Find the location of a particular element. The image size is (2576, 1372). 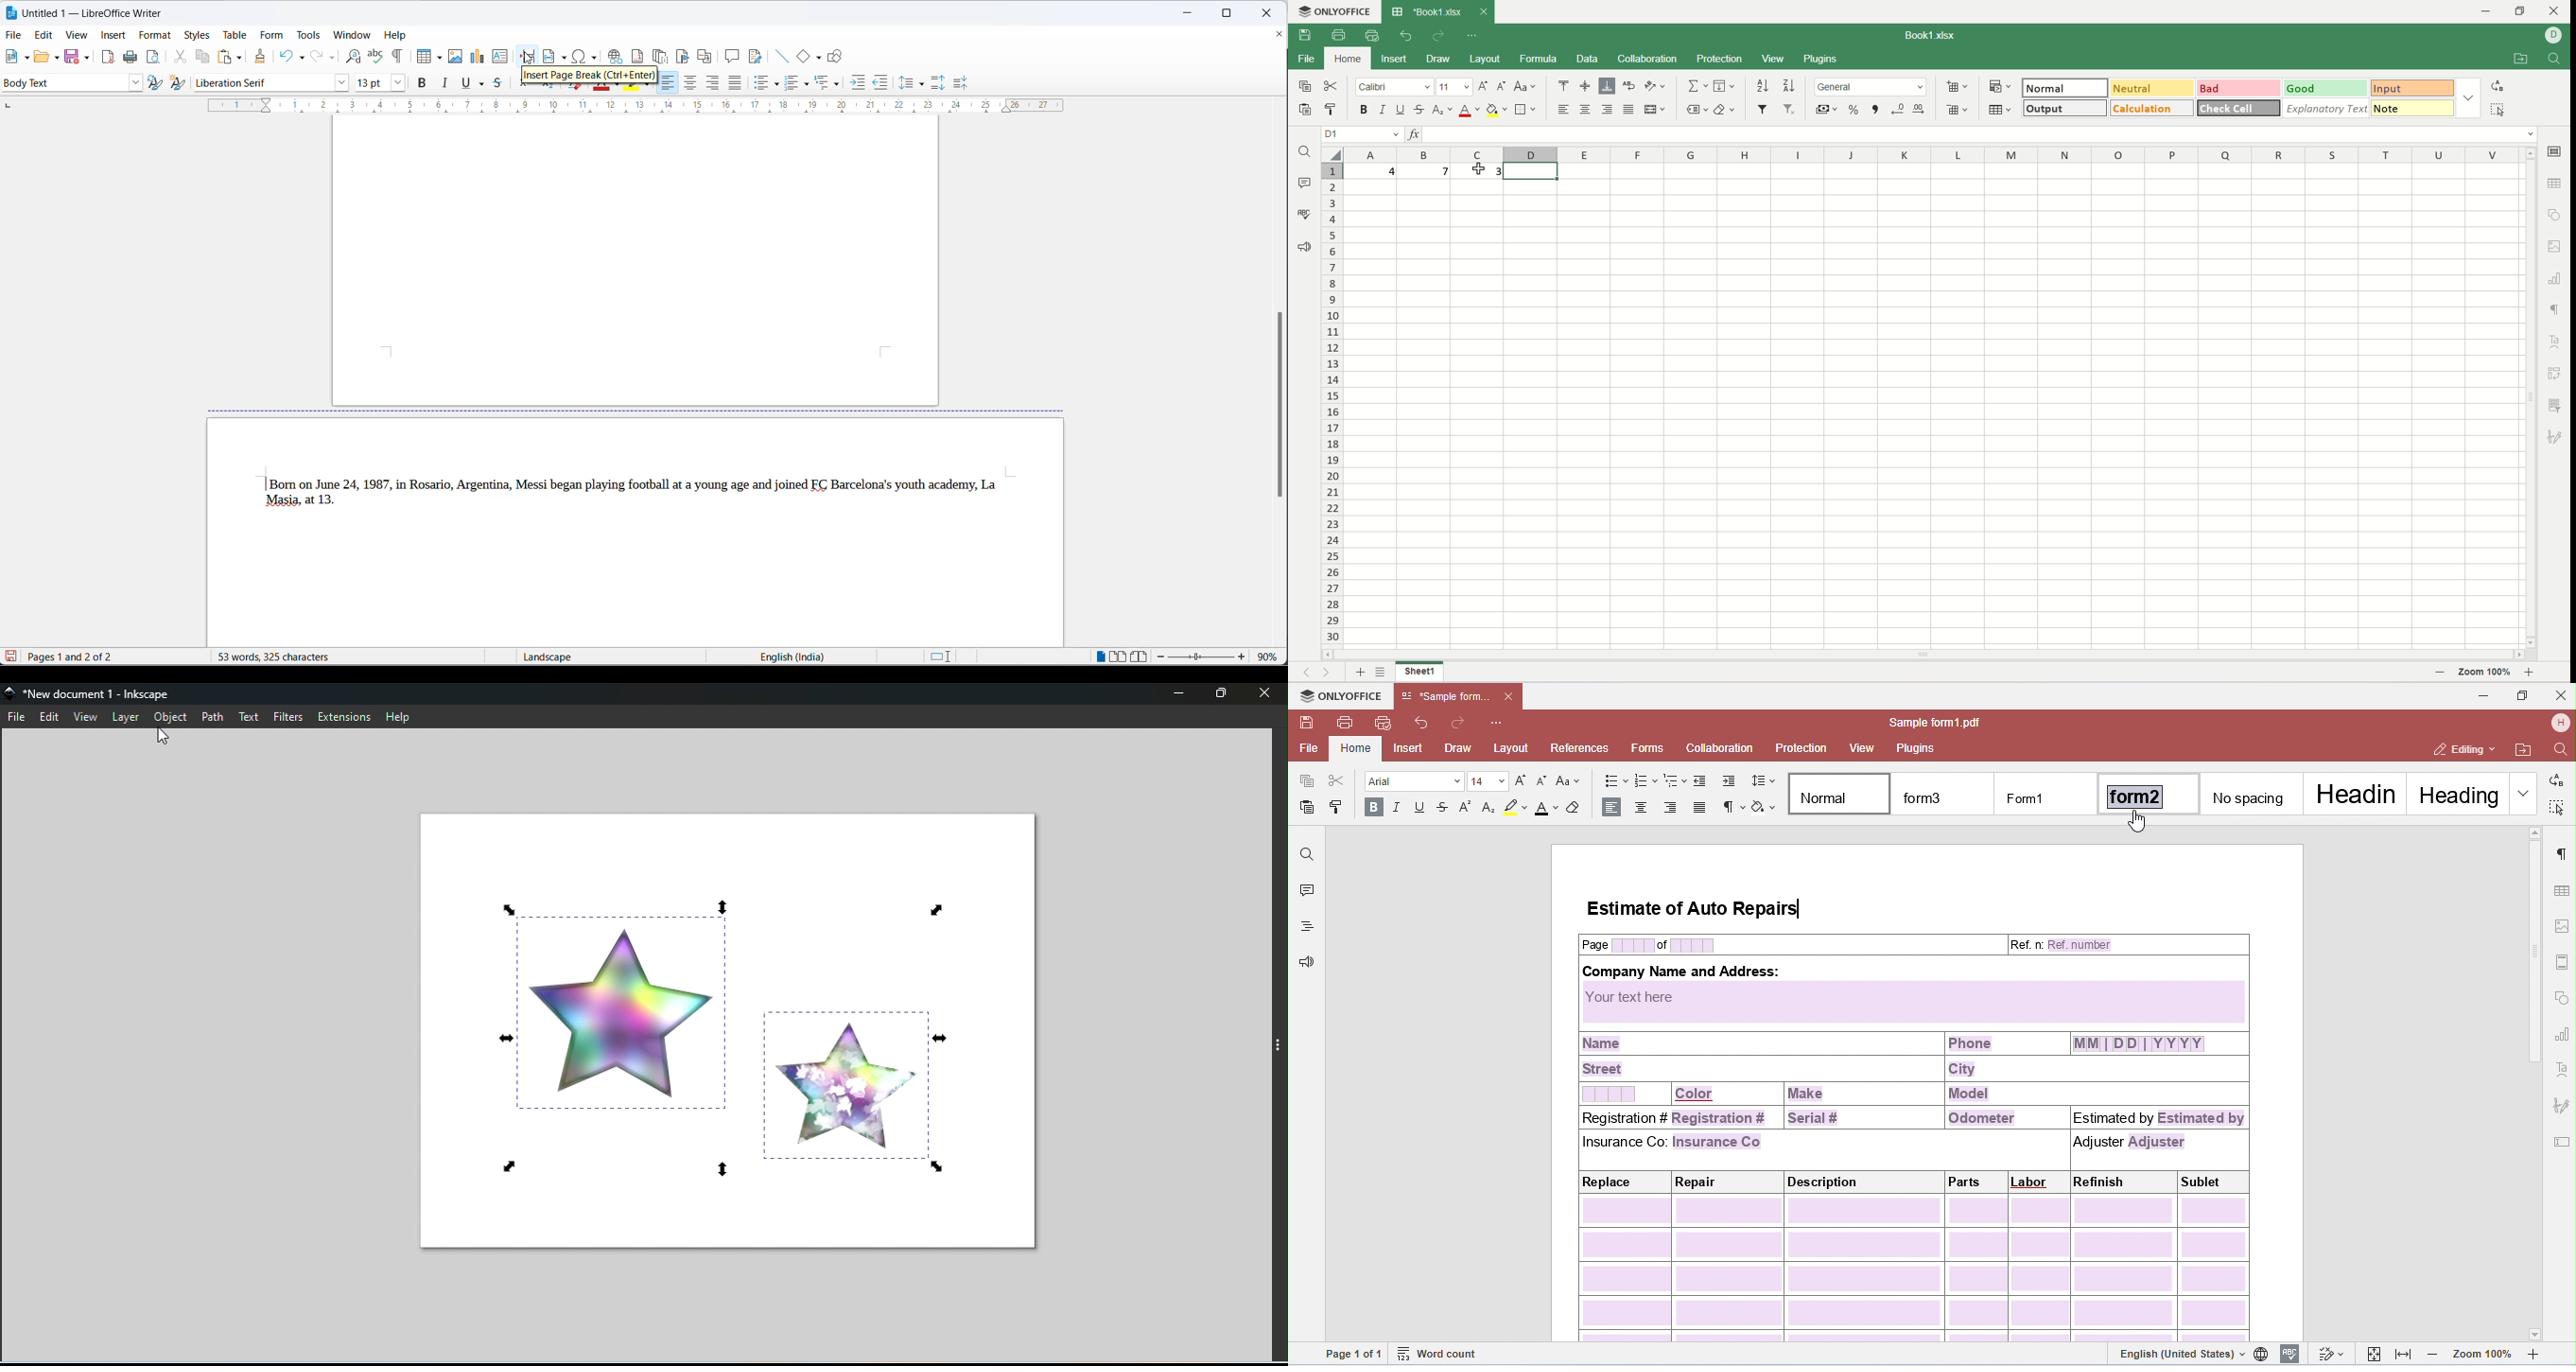

table settings is located at coordinates (2555, 187).